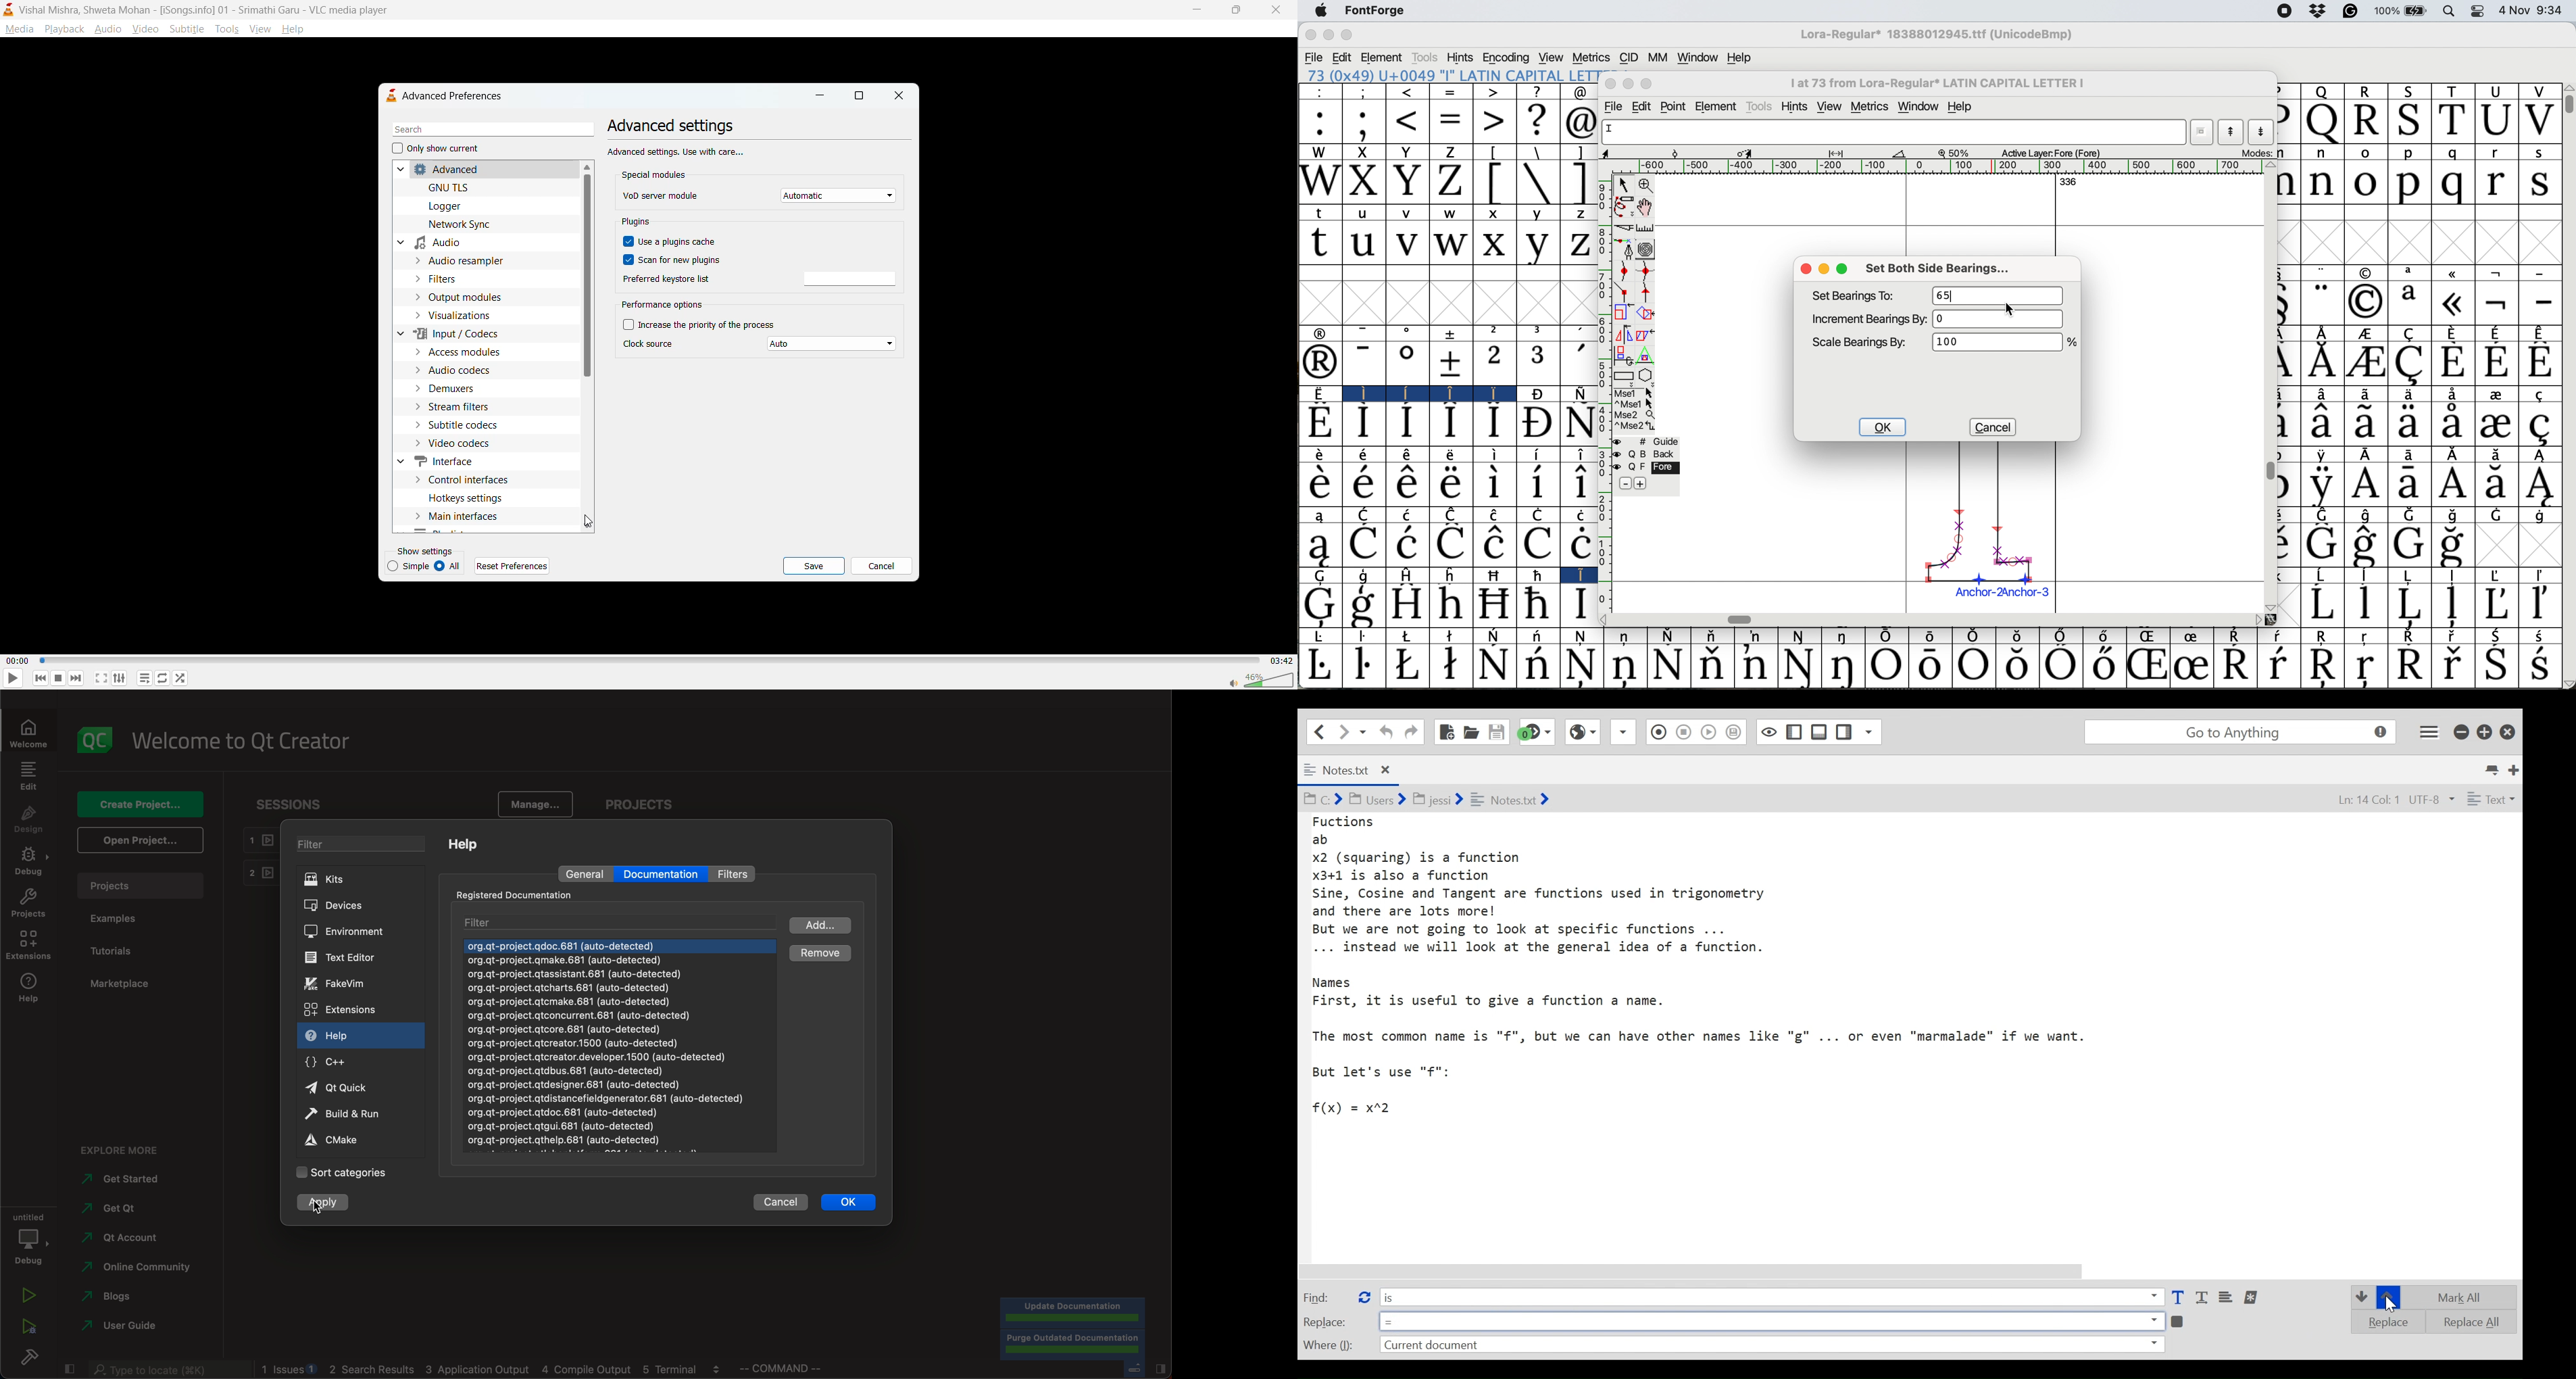 Image resolution: width=2576 pixels, height=1400 pixels. What do you see at coordinates (1365, 637) in the screenshot?
I see `Symbol` at bounding box center [1365, 637].